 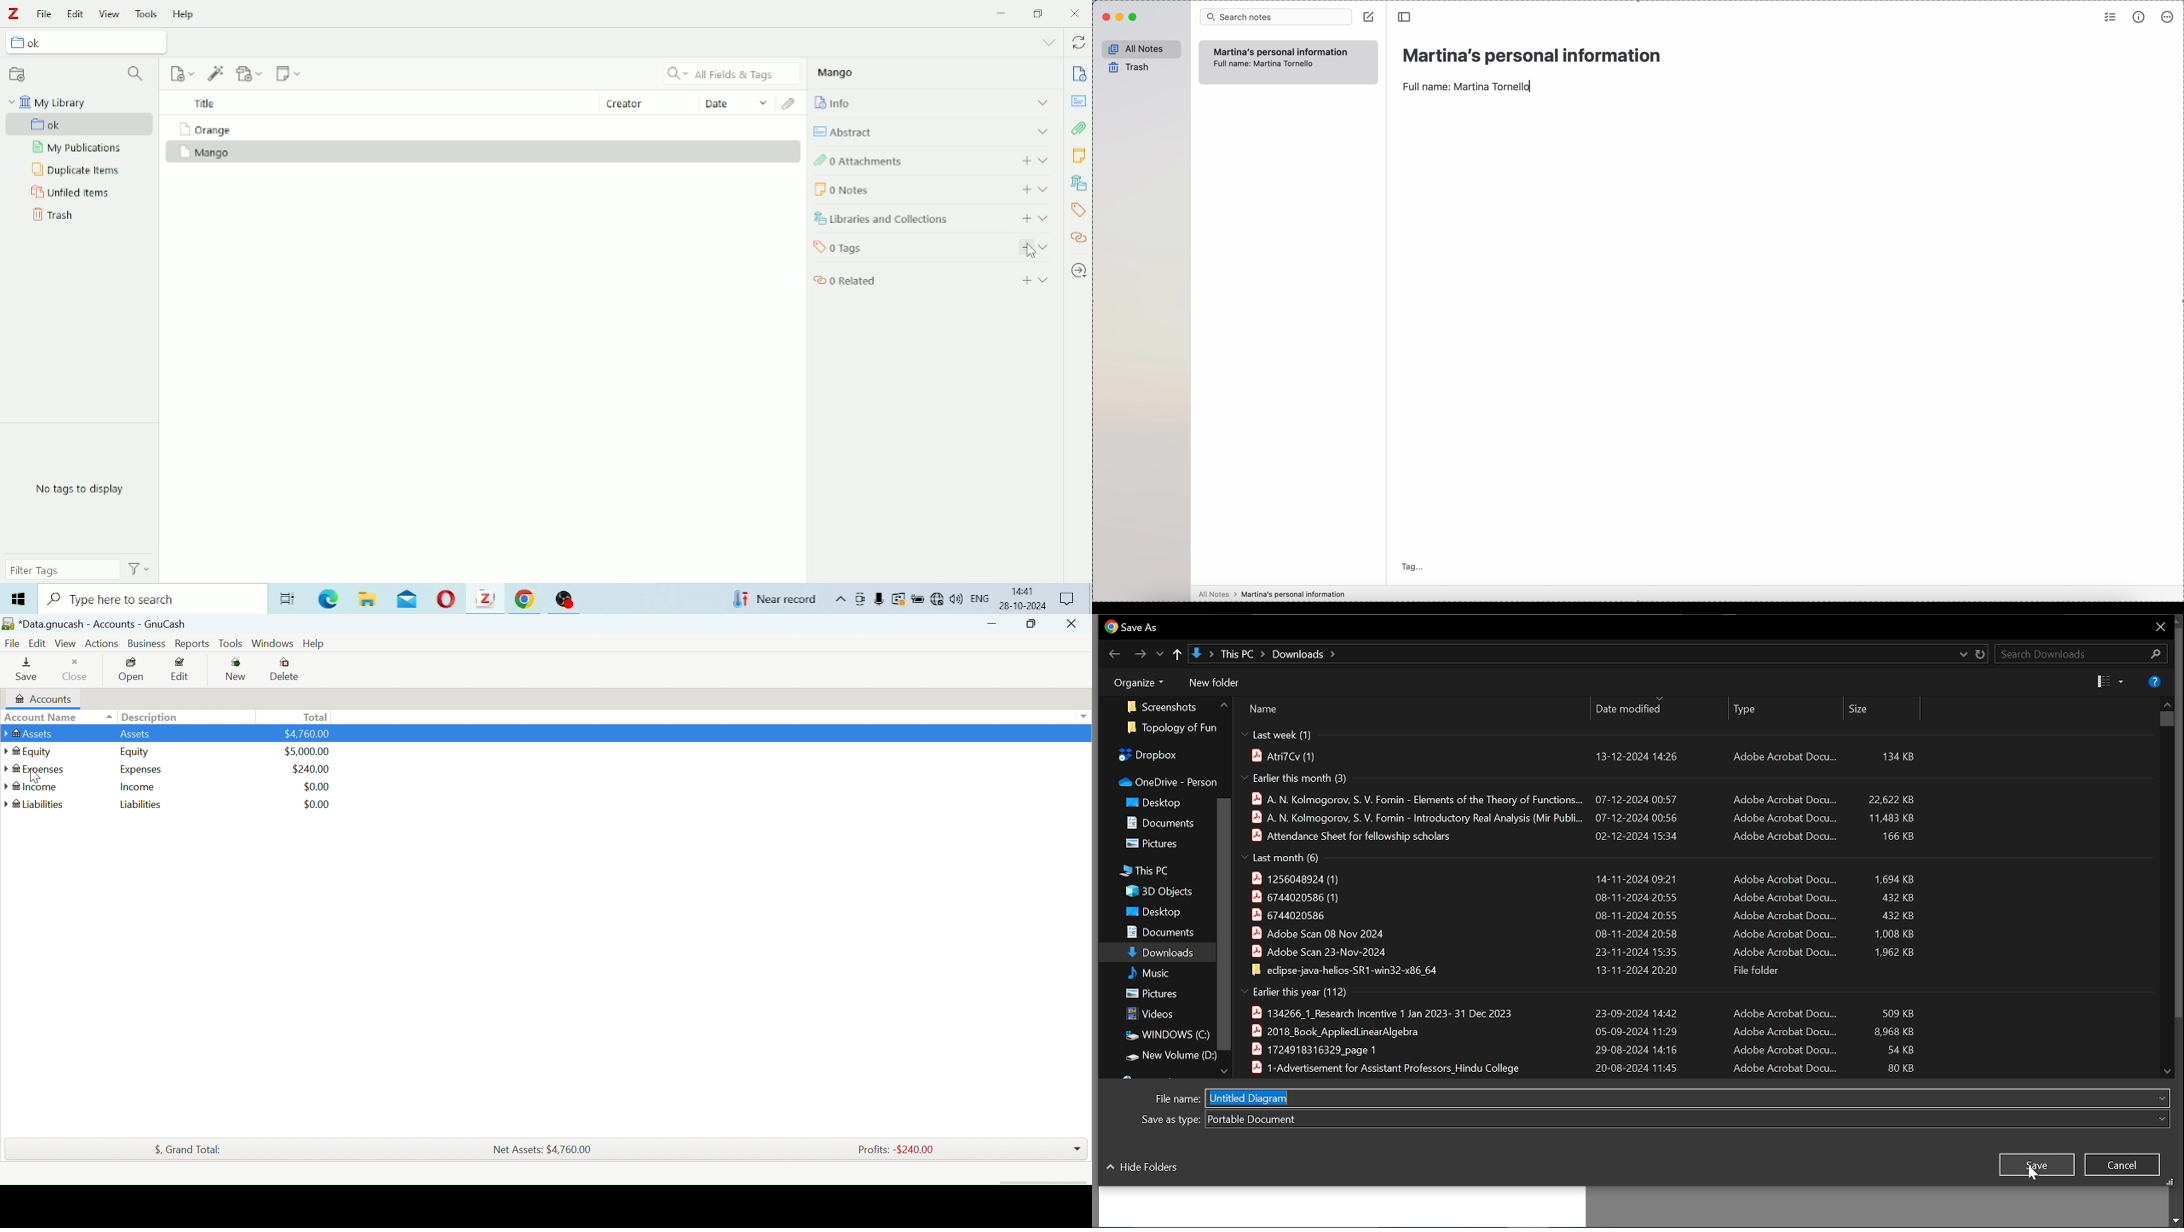 What do you see at coordinates (1897, 916) in the screenshot?
I see `432 KB` at bounding box center [1897, 916].